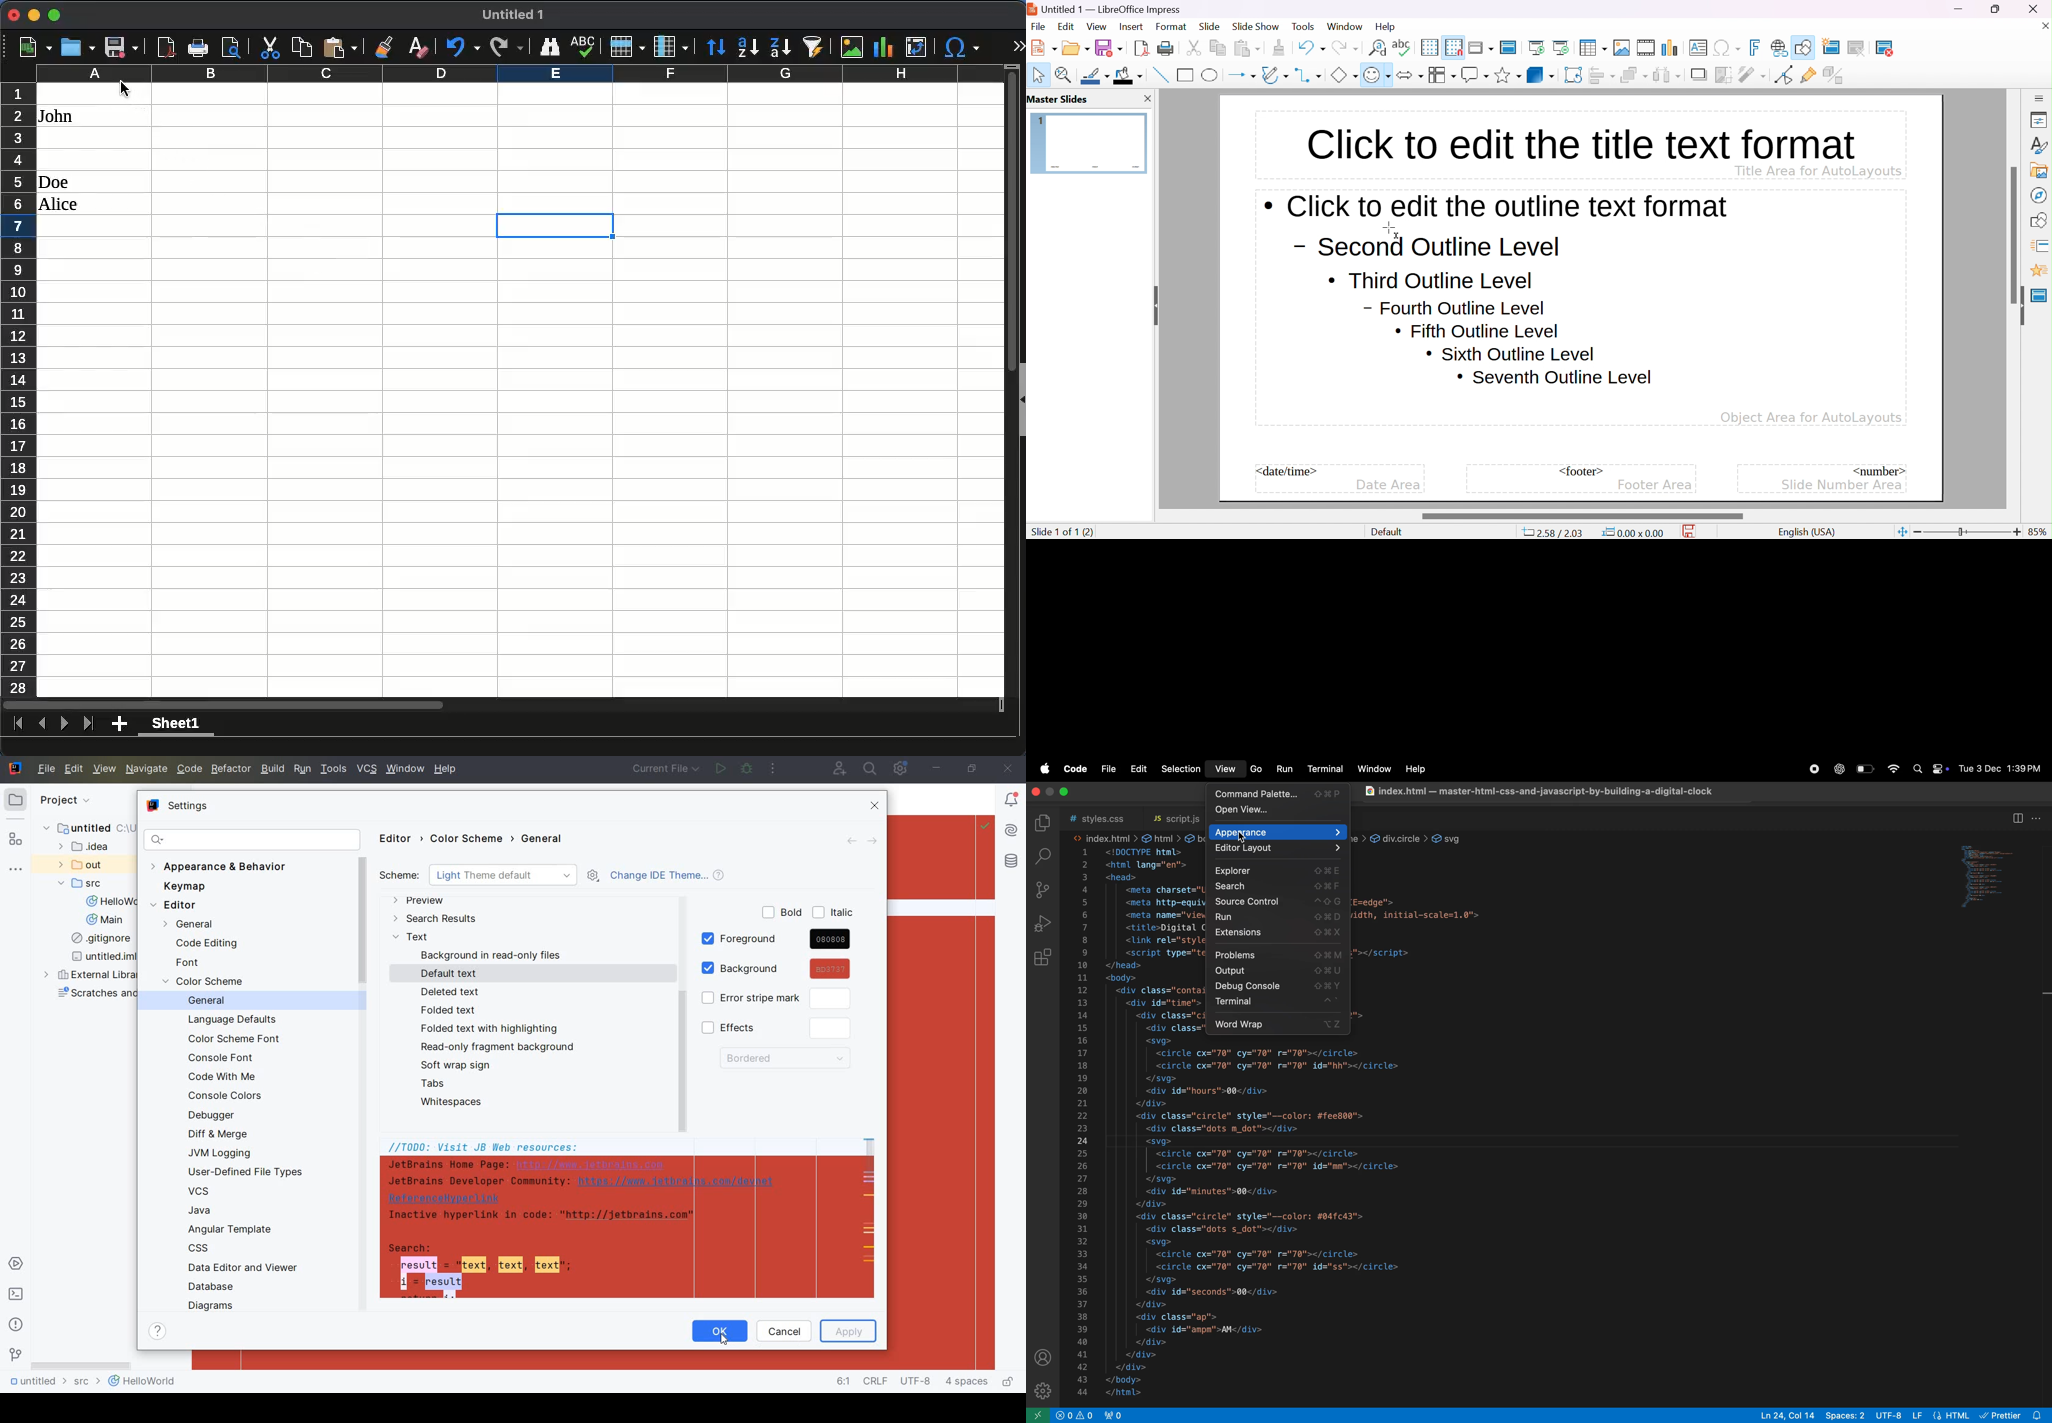 The image size is (2072, 1428). What do you see at coordinates (2039, 9) in the screenshot?
I see `close` at bounding box center [2039, 9].